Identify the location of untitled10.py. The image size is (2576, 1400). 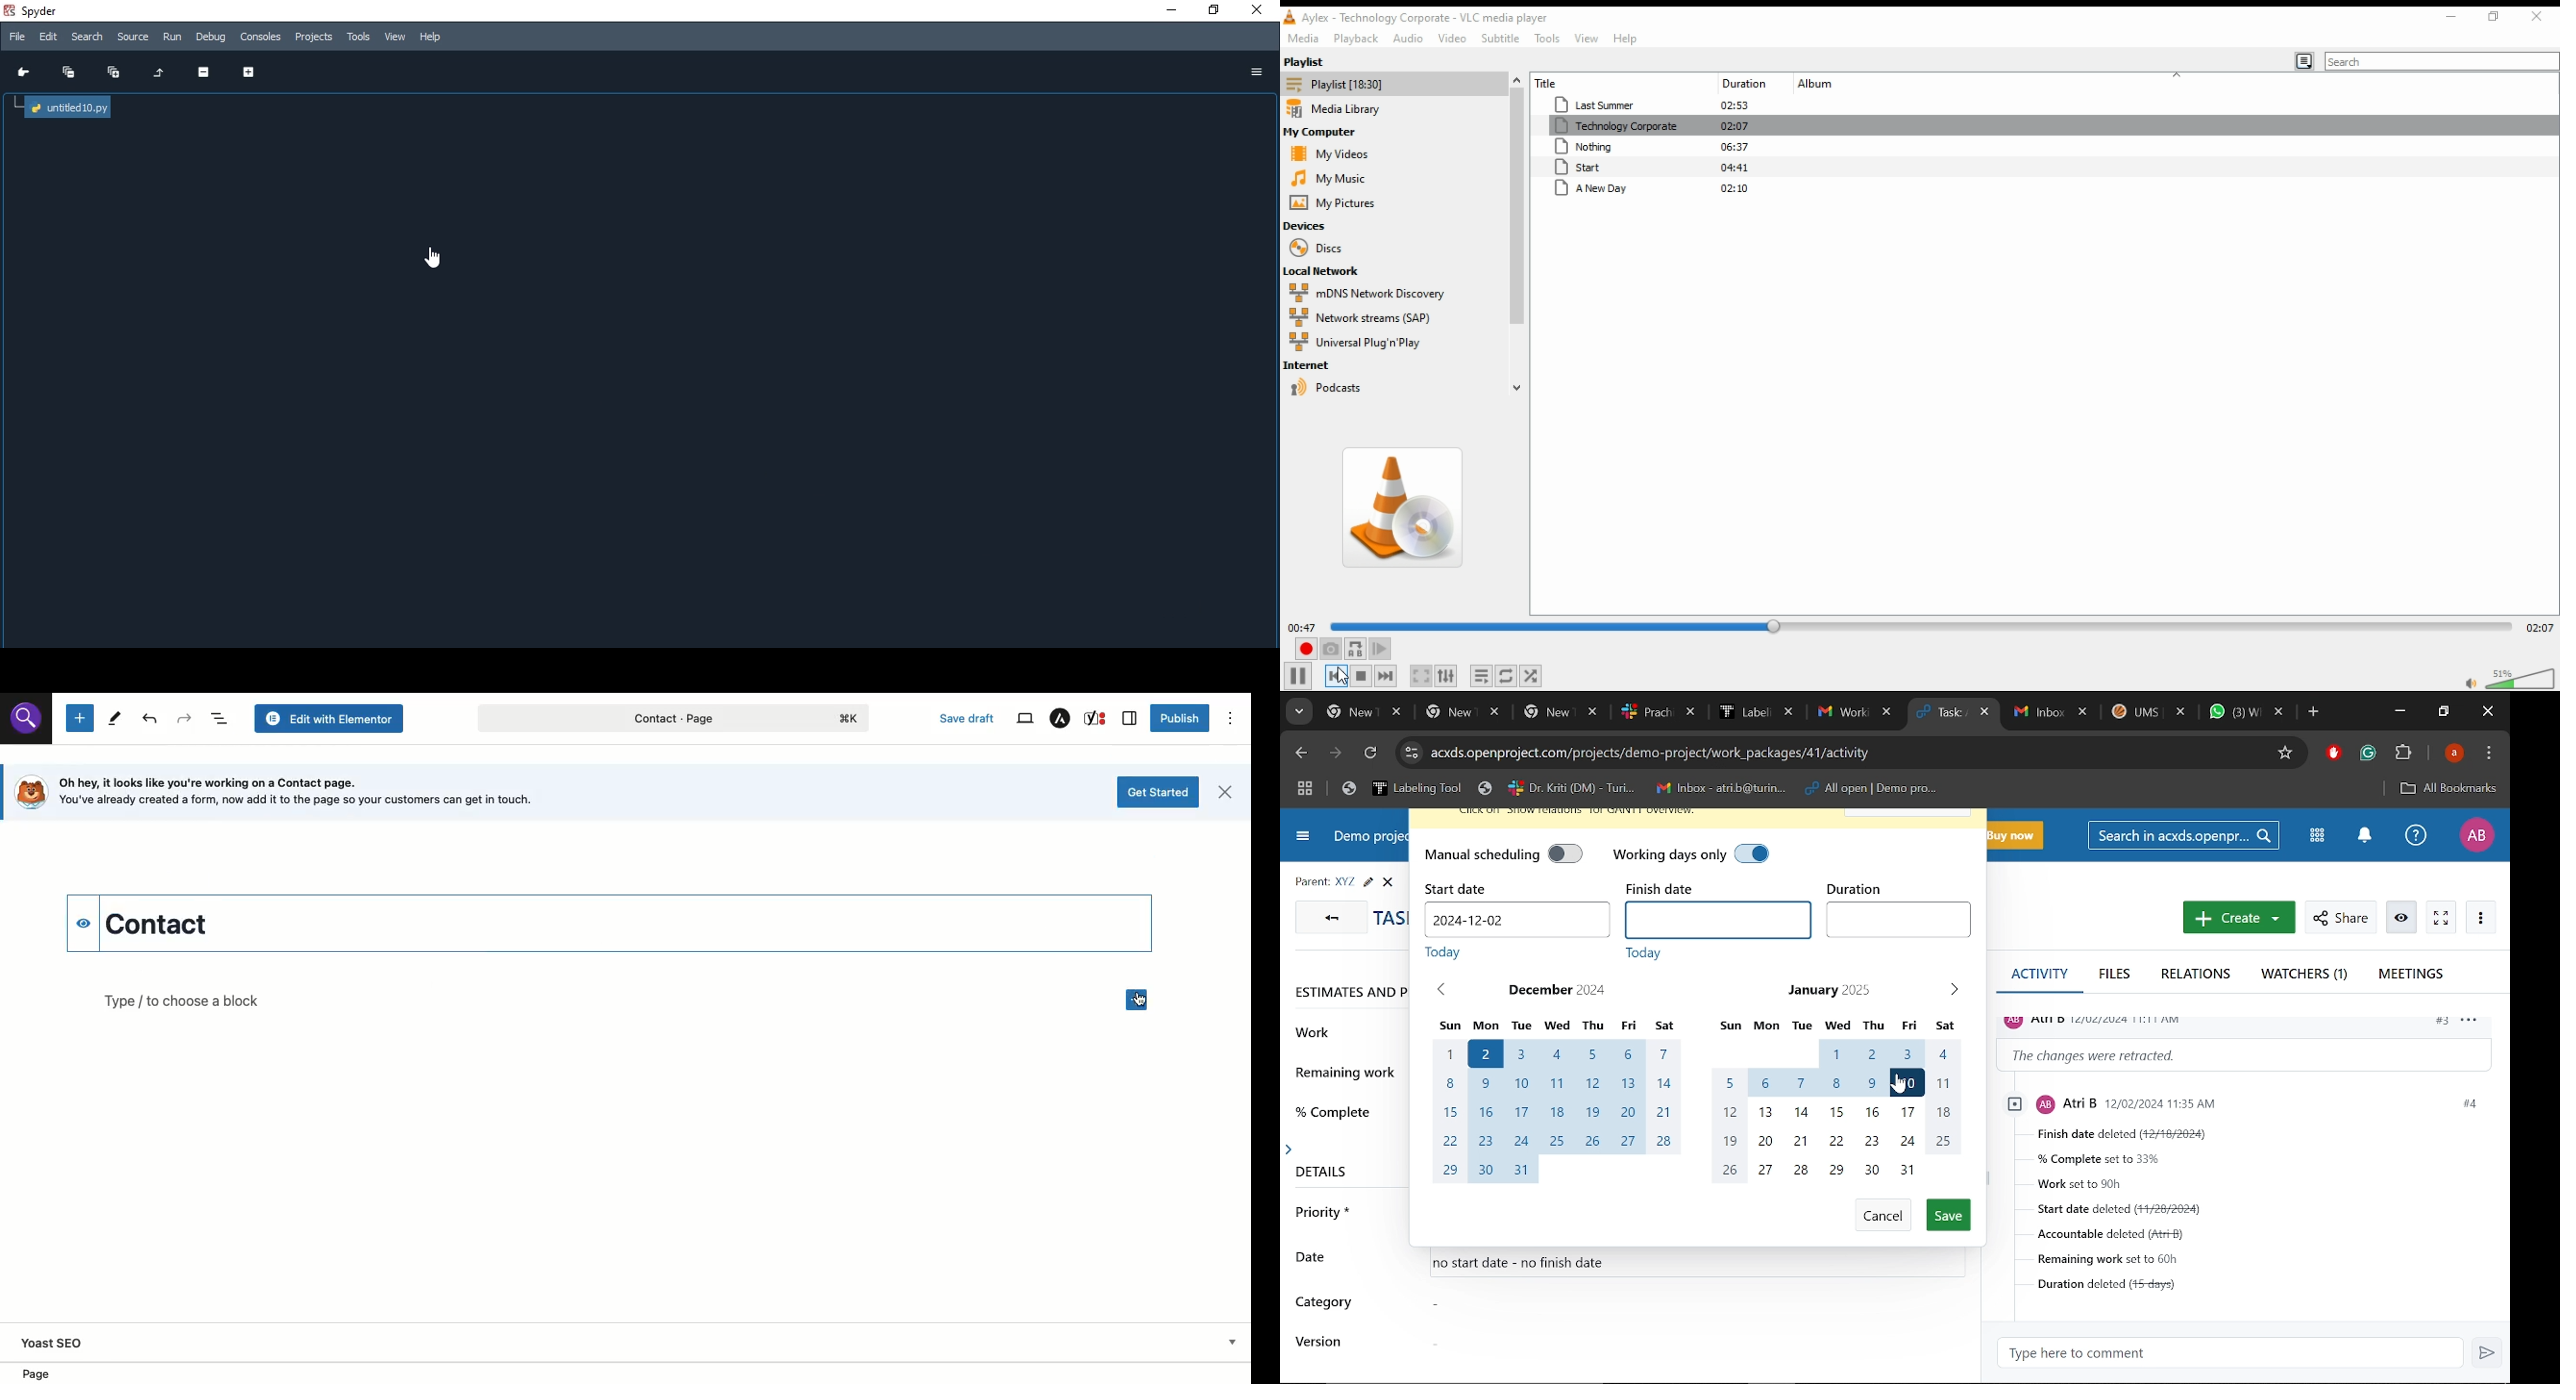
(70, 106).